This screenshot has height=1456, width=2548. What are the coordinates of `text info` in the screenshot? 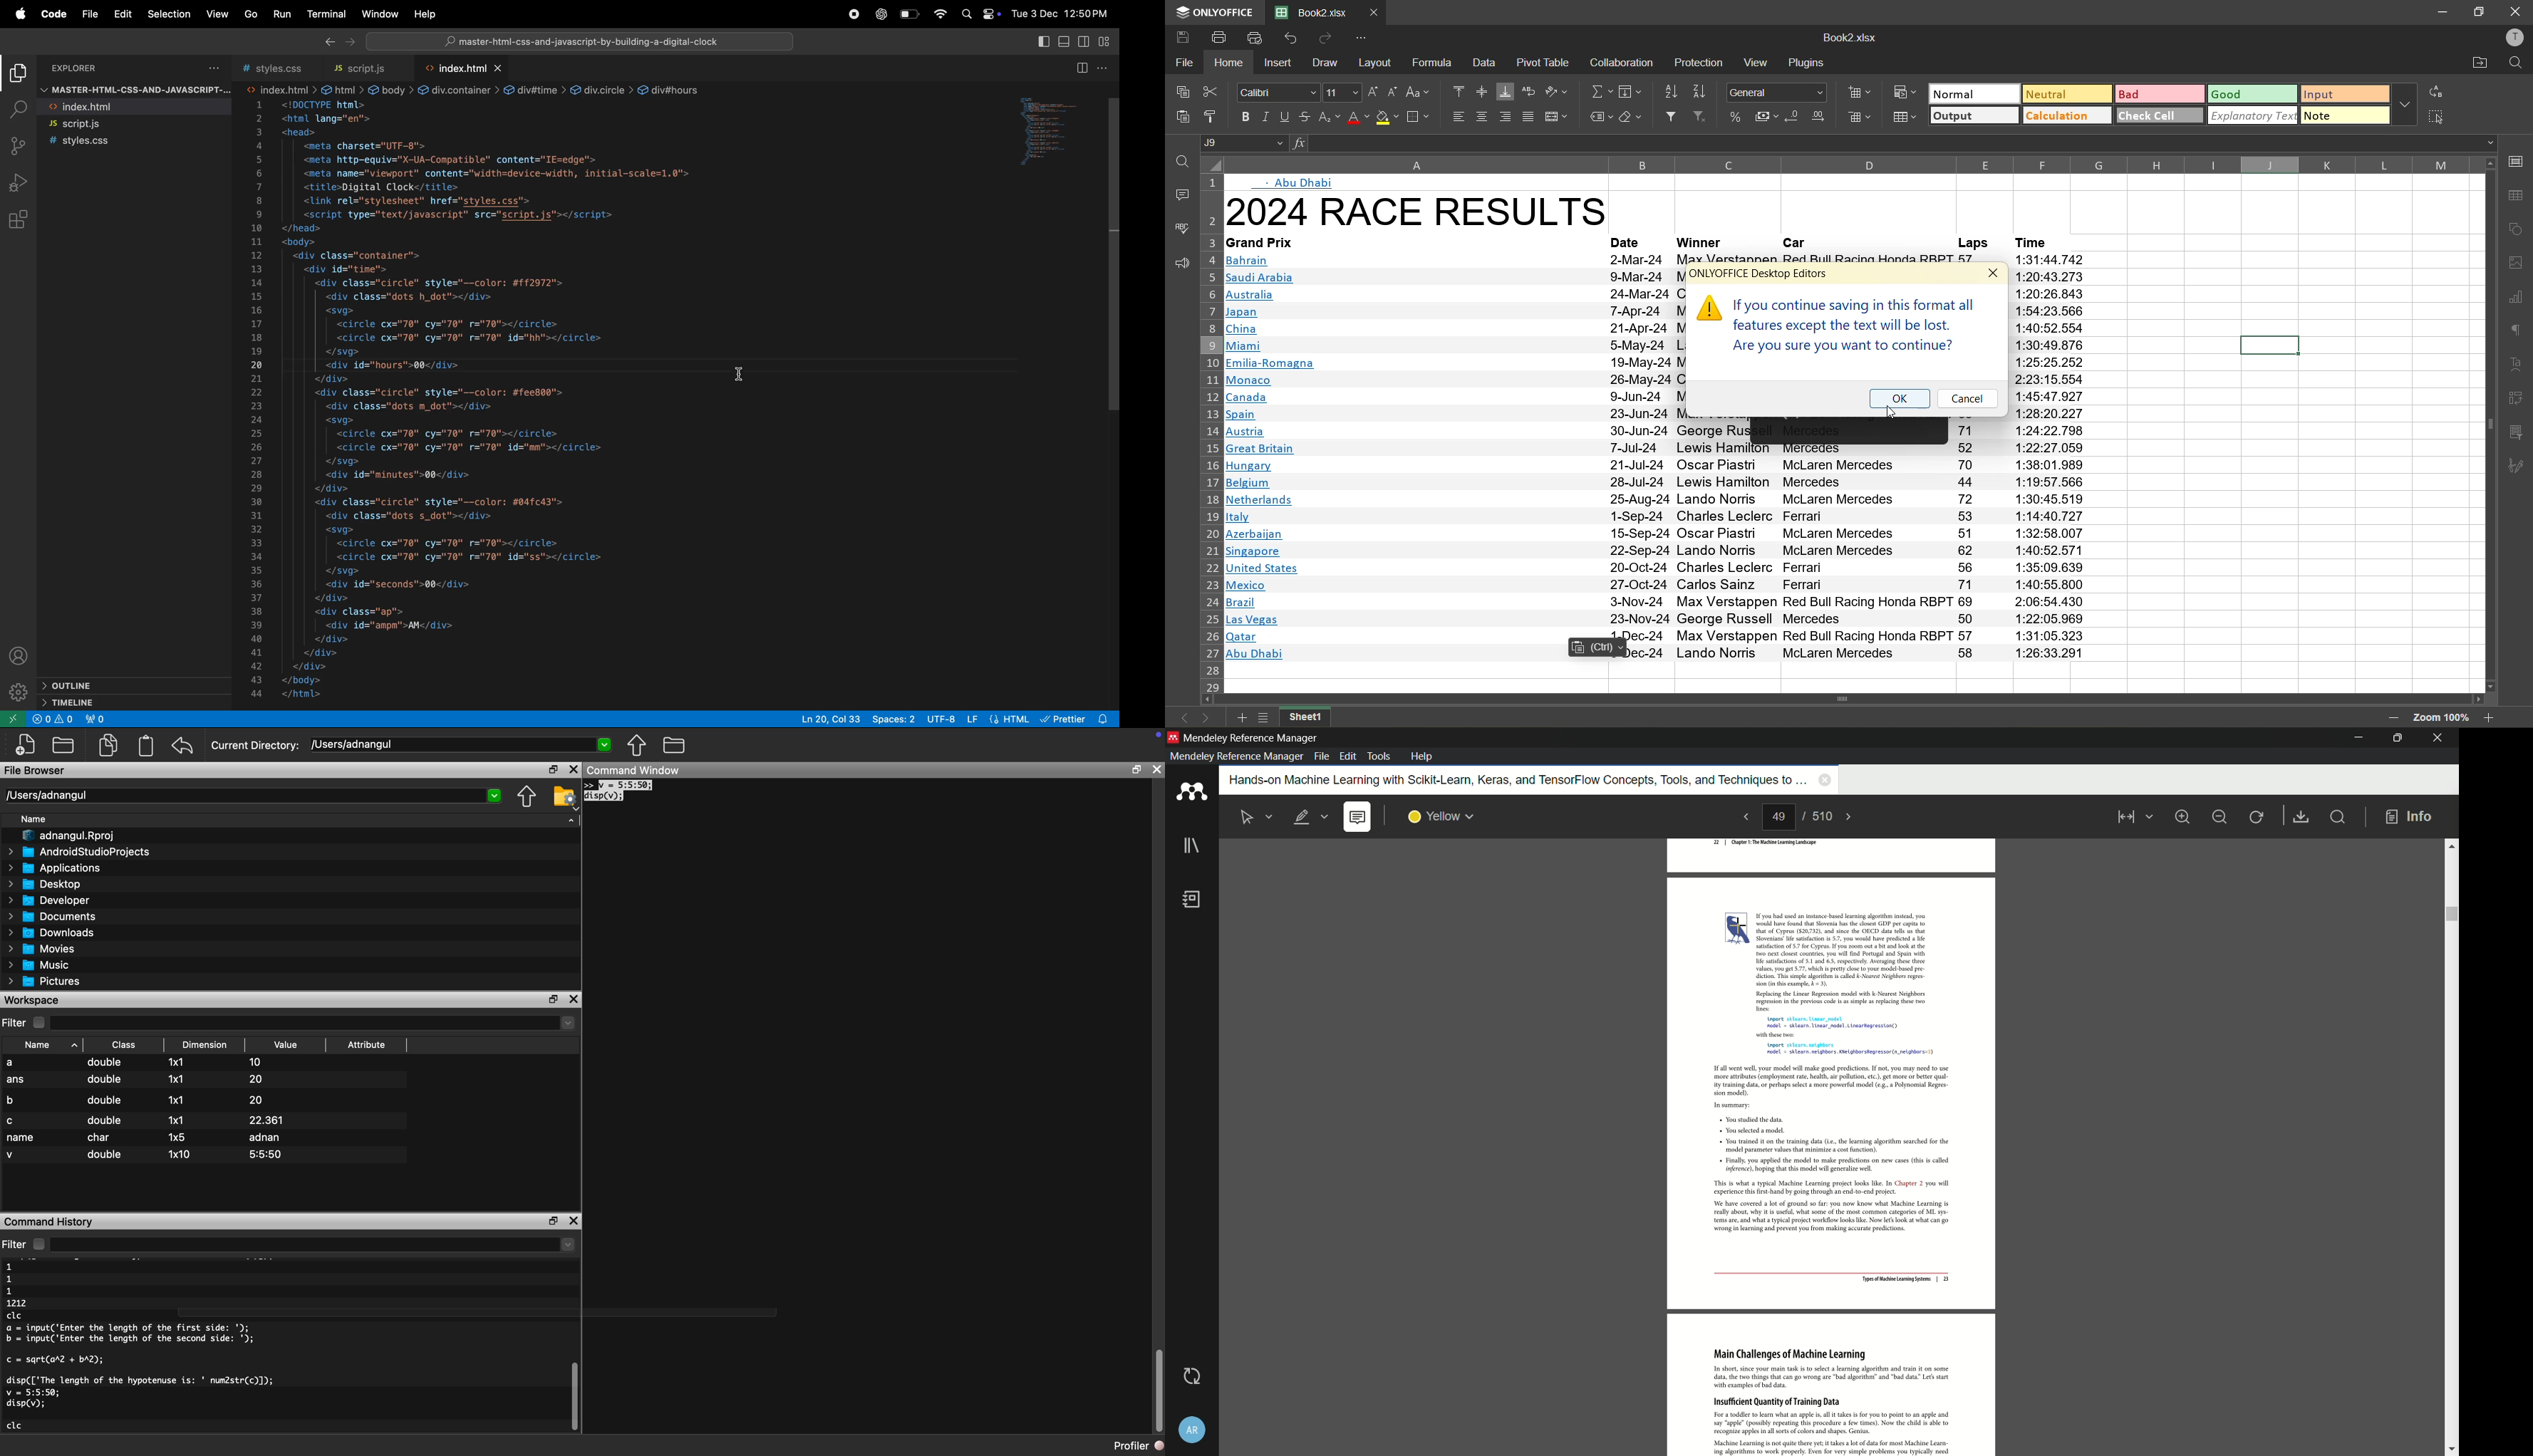 It's located at (1656, 500).